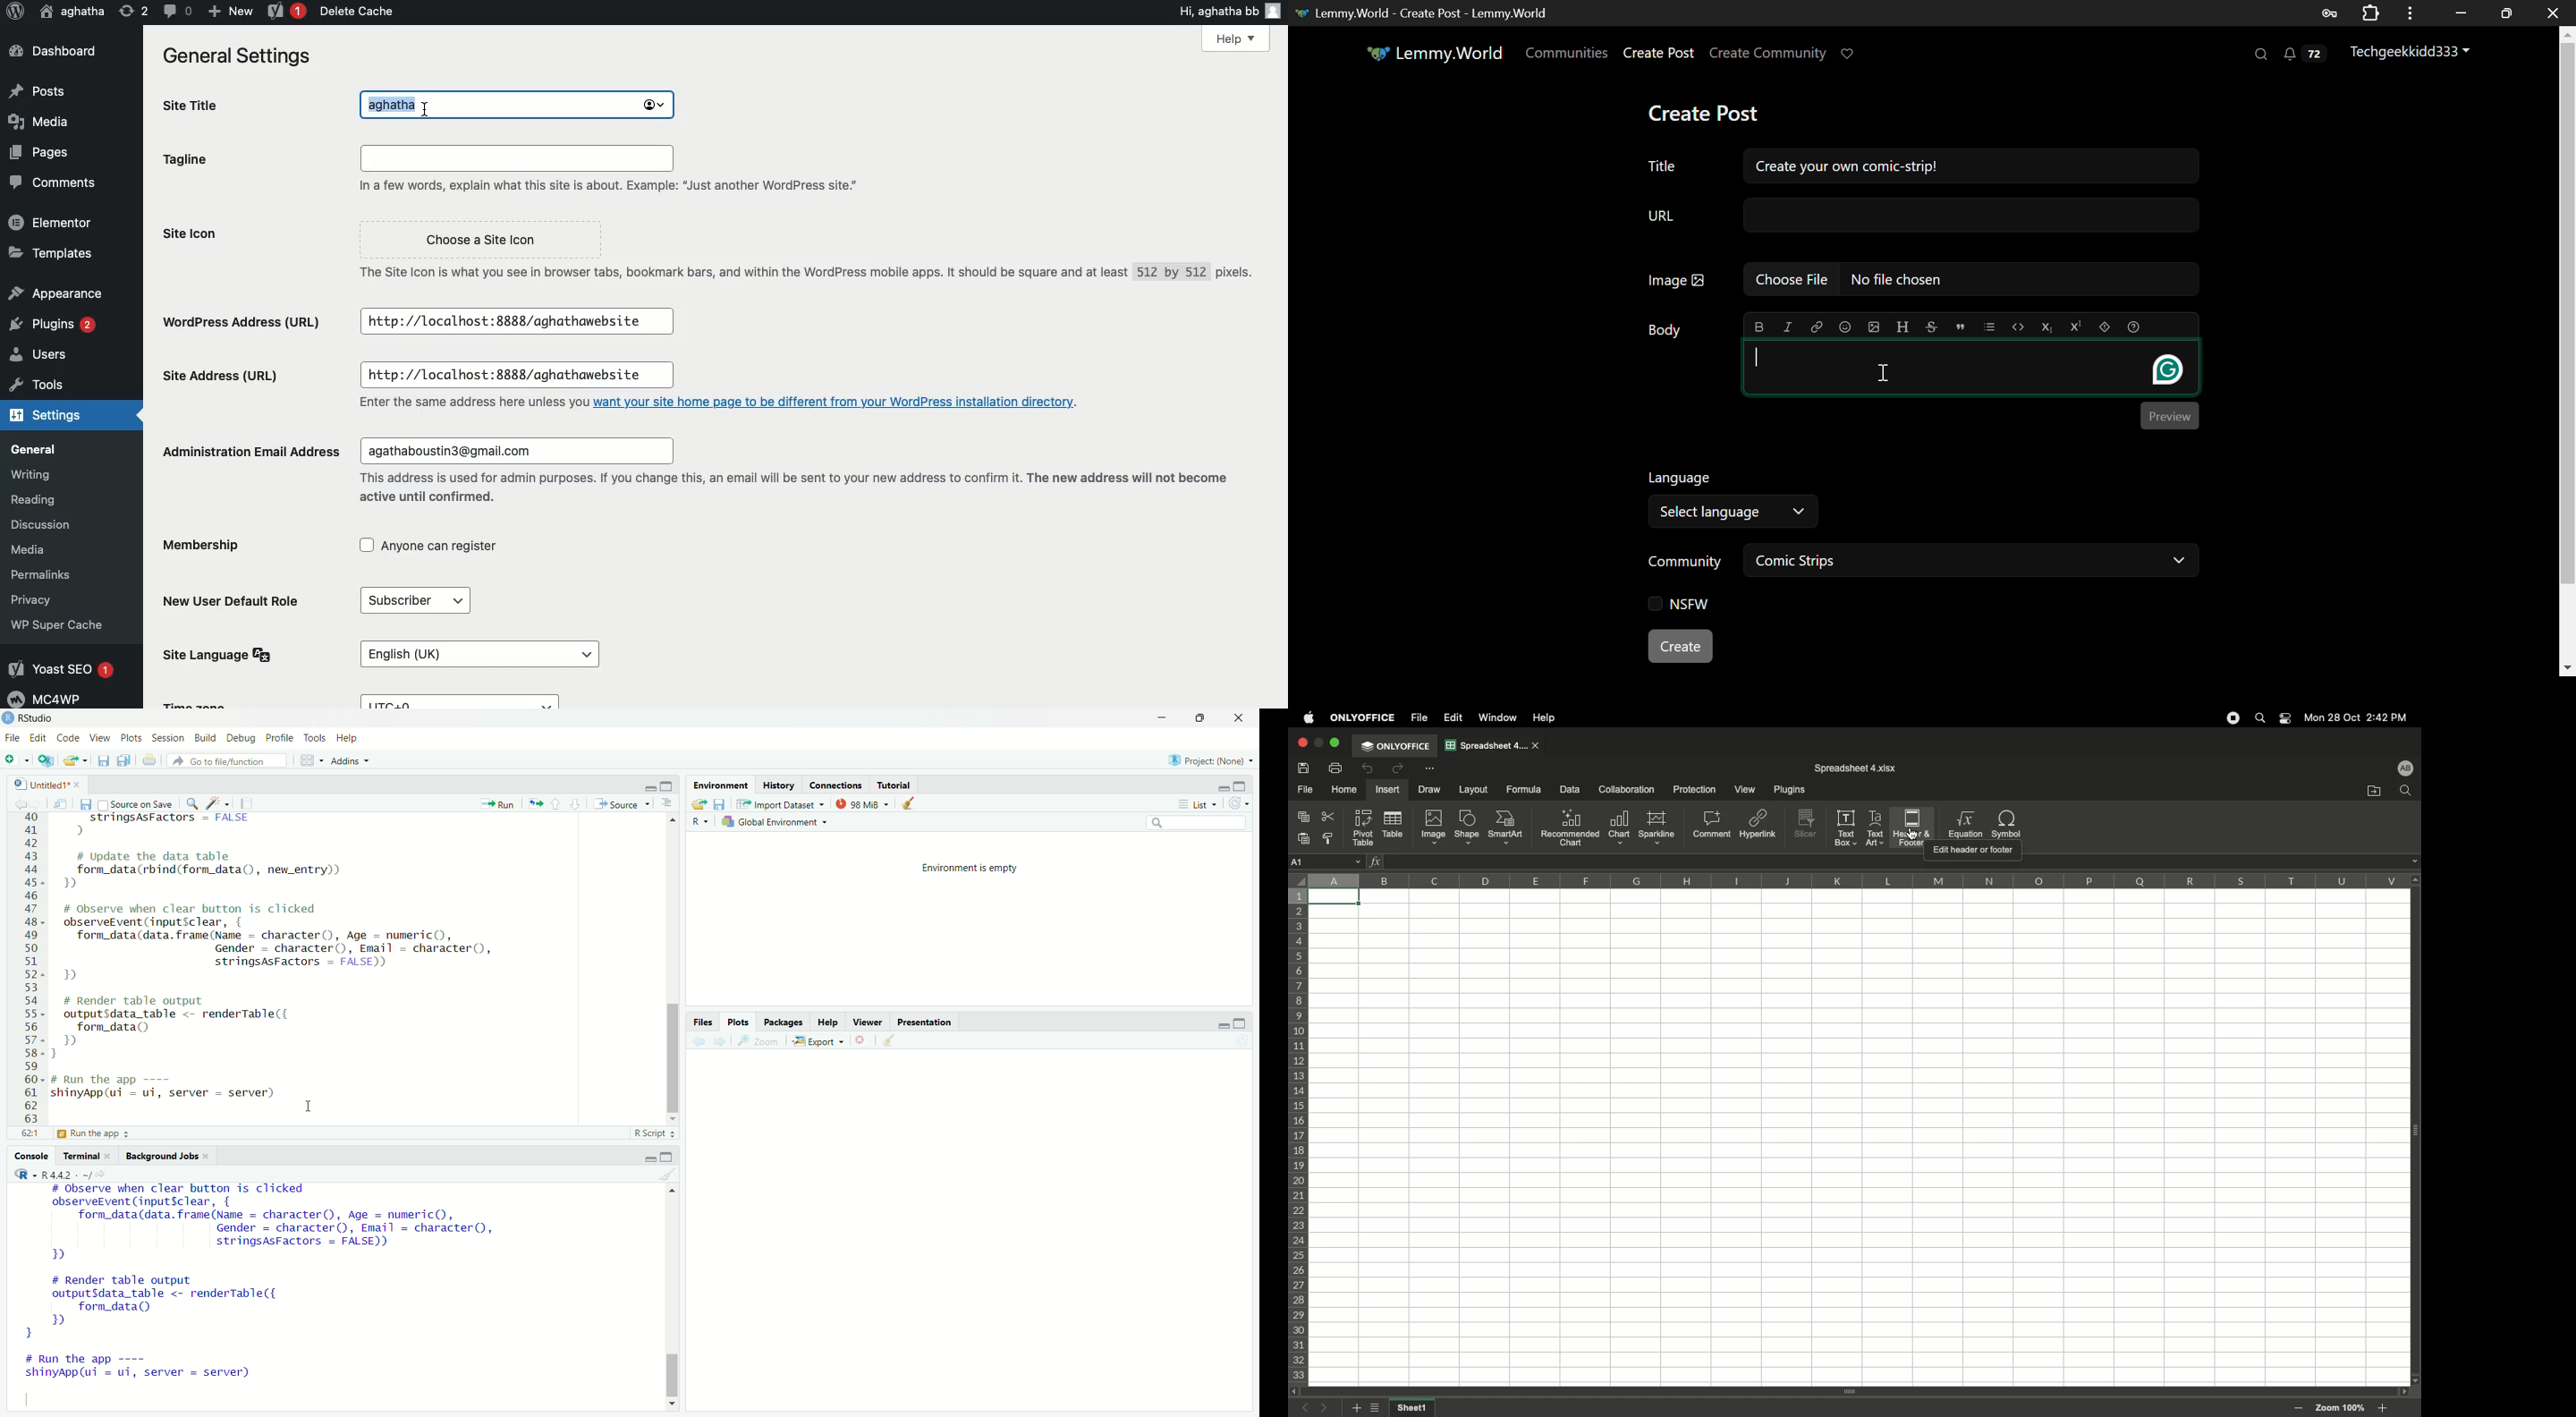 This screenshot has width=2576, height=1428. I want to click on Files, so click(701, 1022).